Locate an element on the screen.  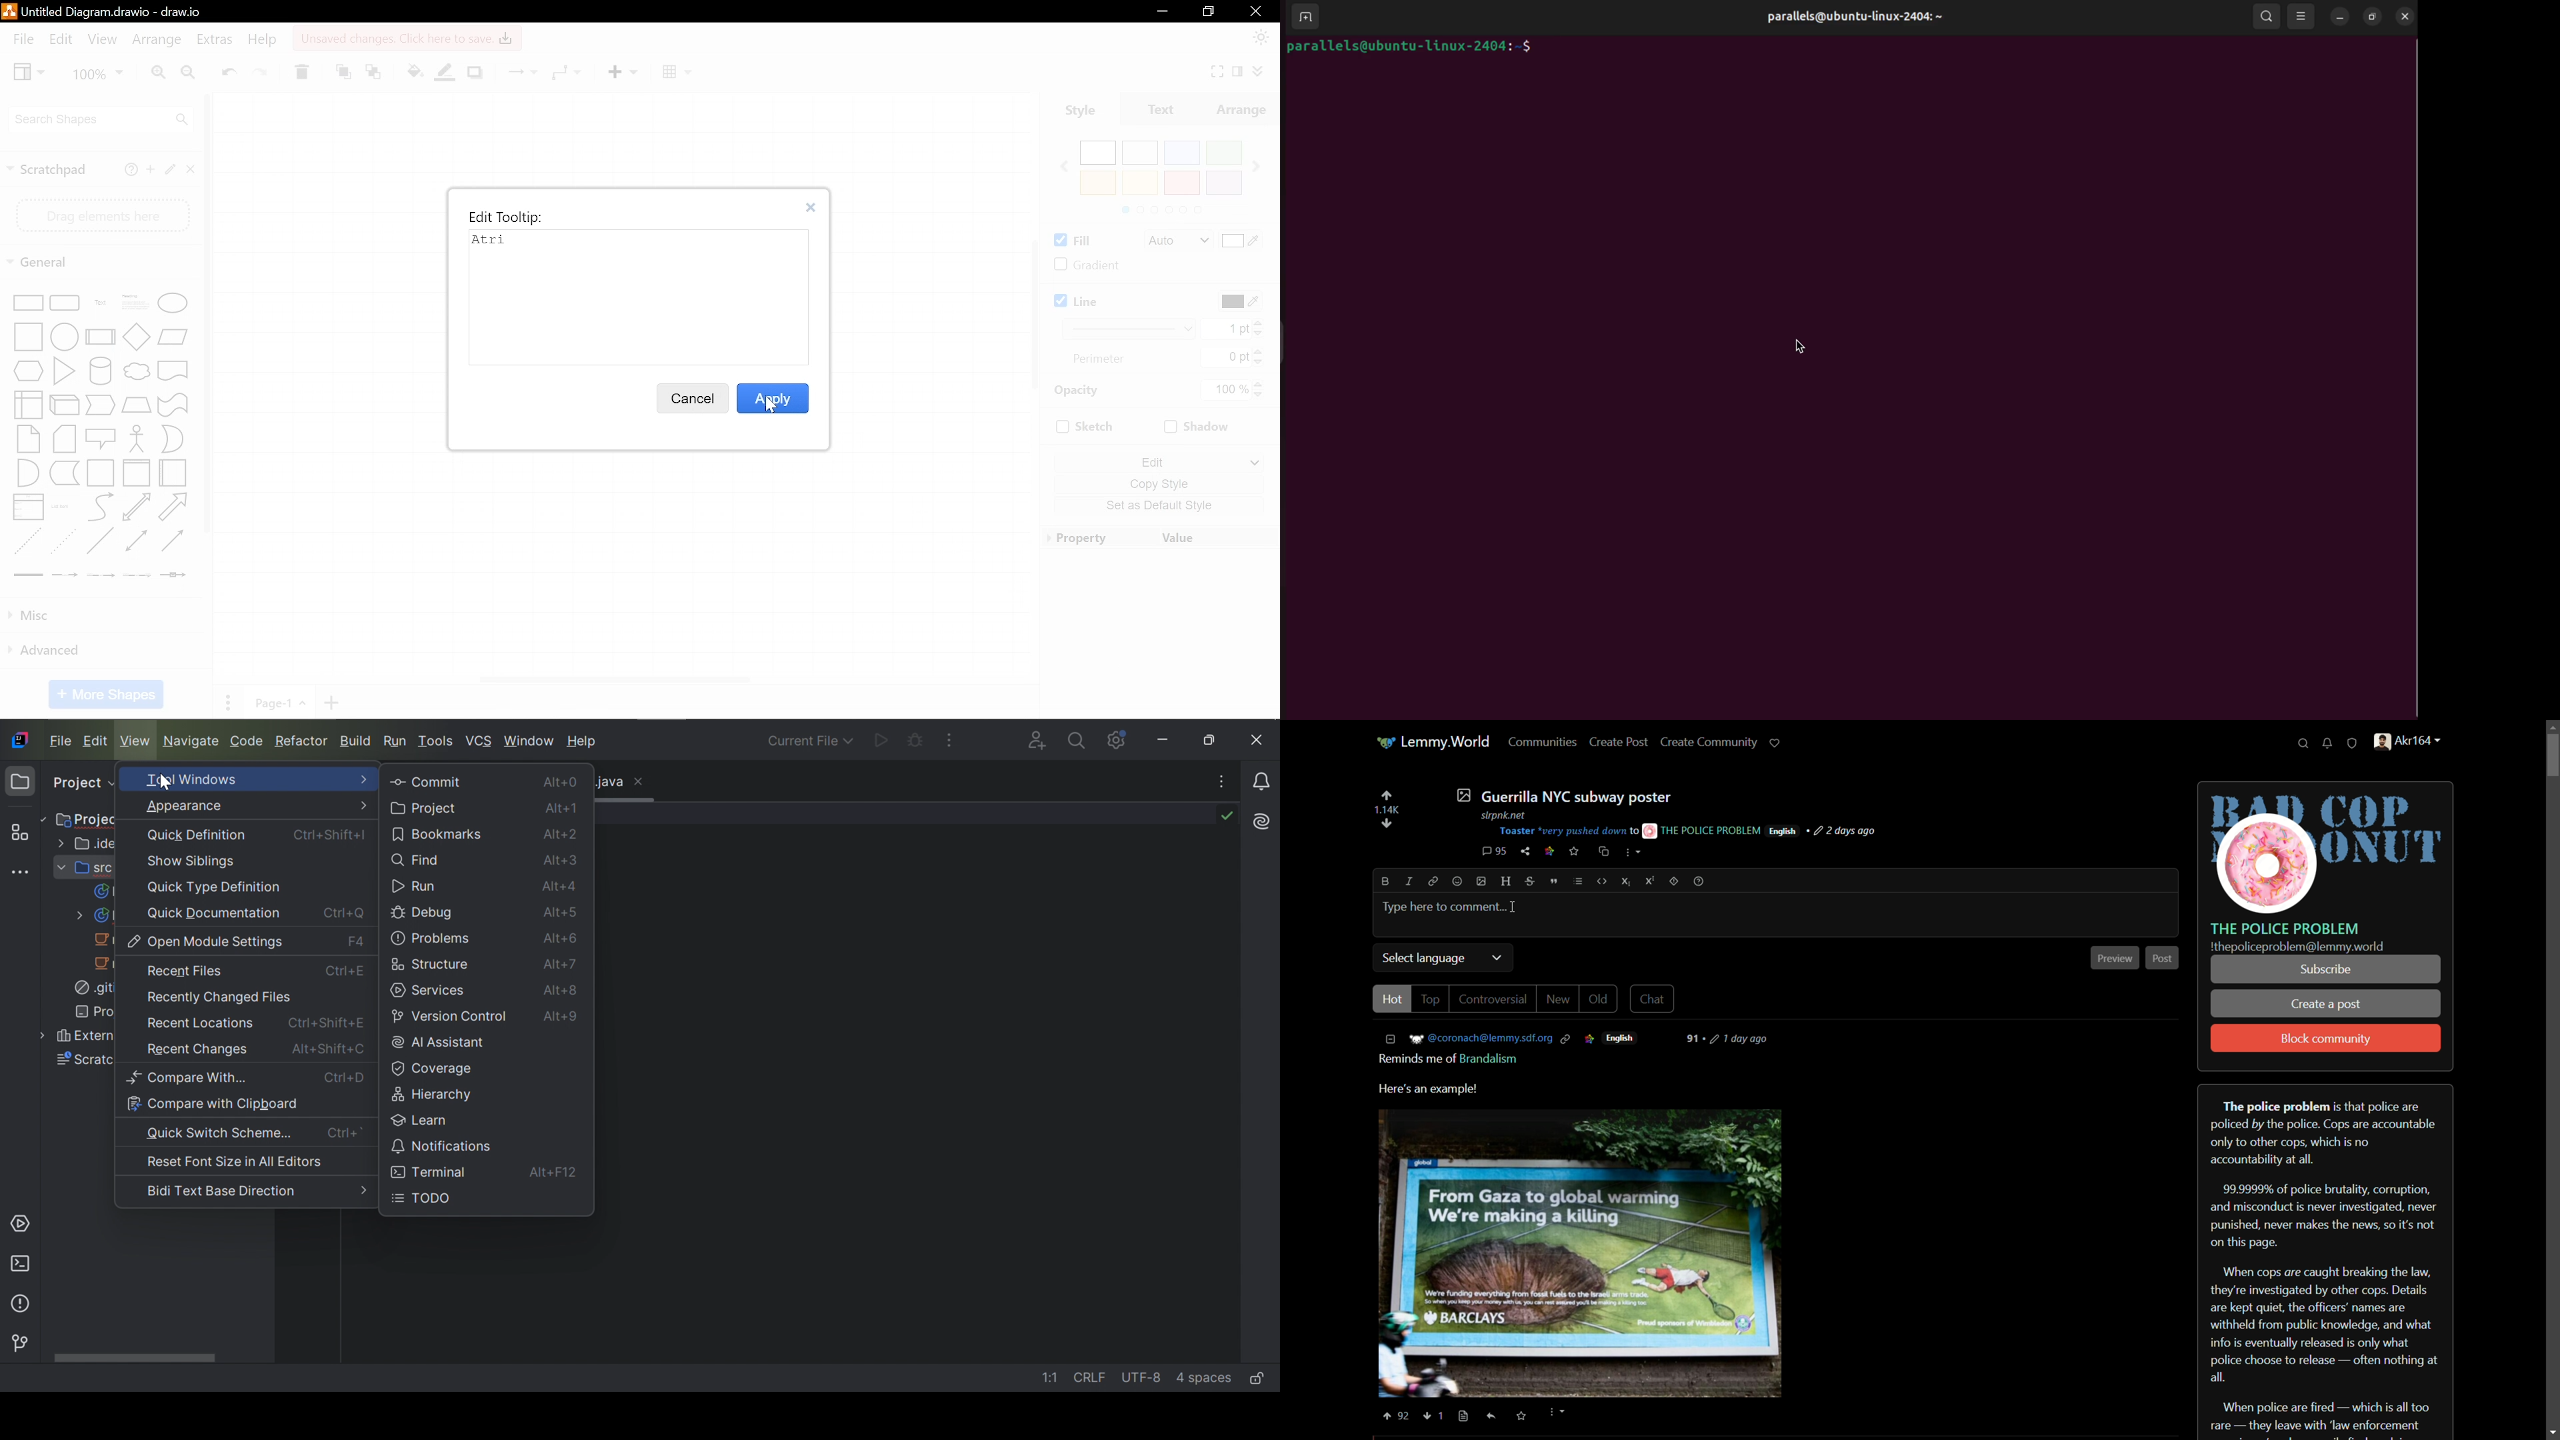
share is located at coordinates (1525, 851).